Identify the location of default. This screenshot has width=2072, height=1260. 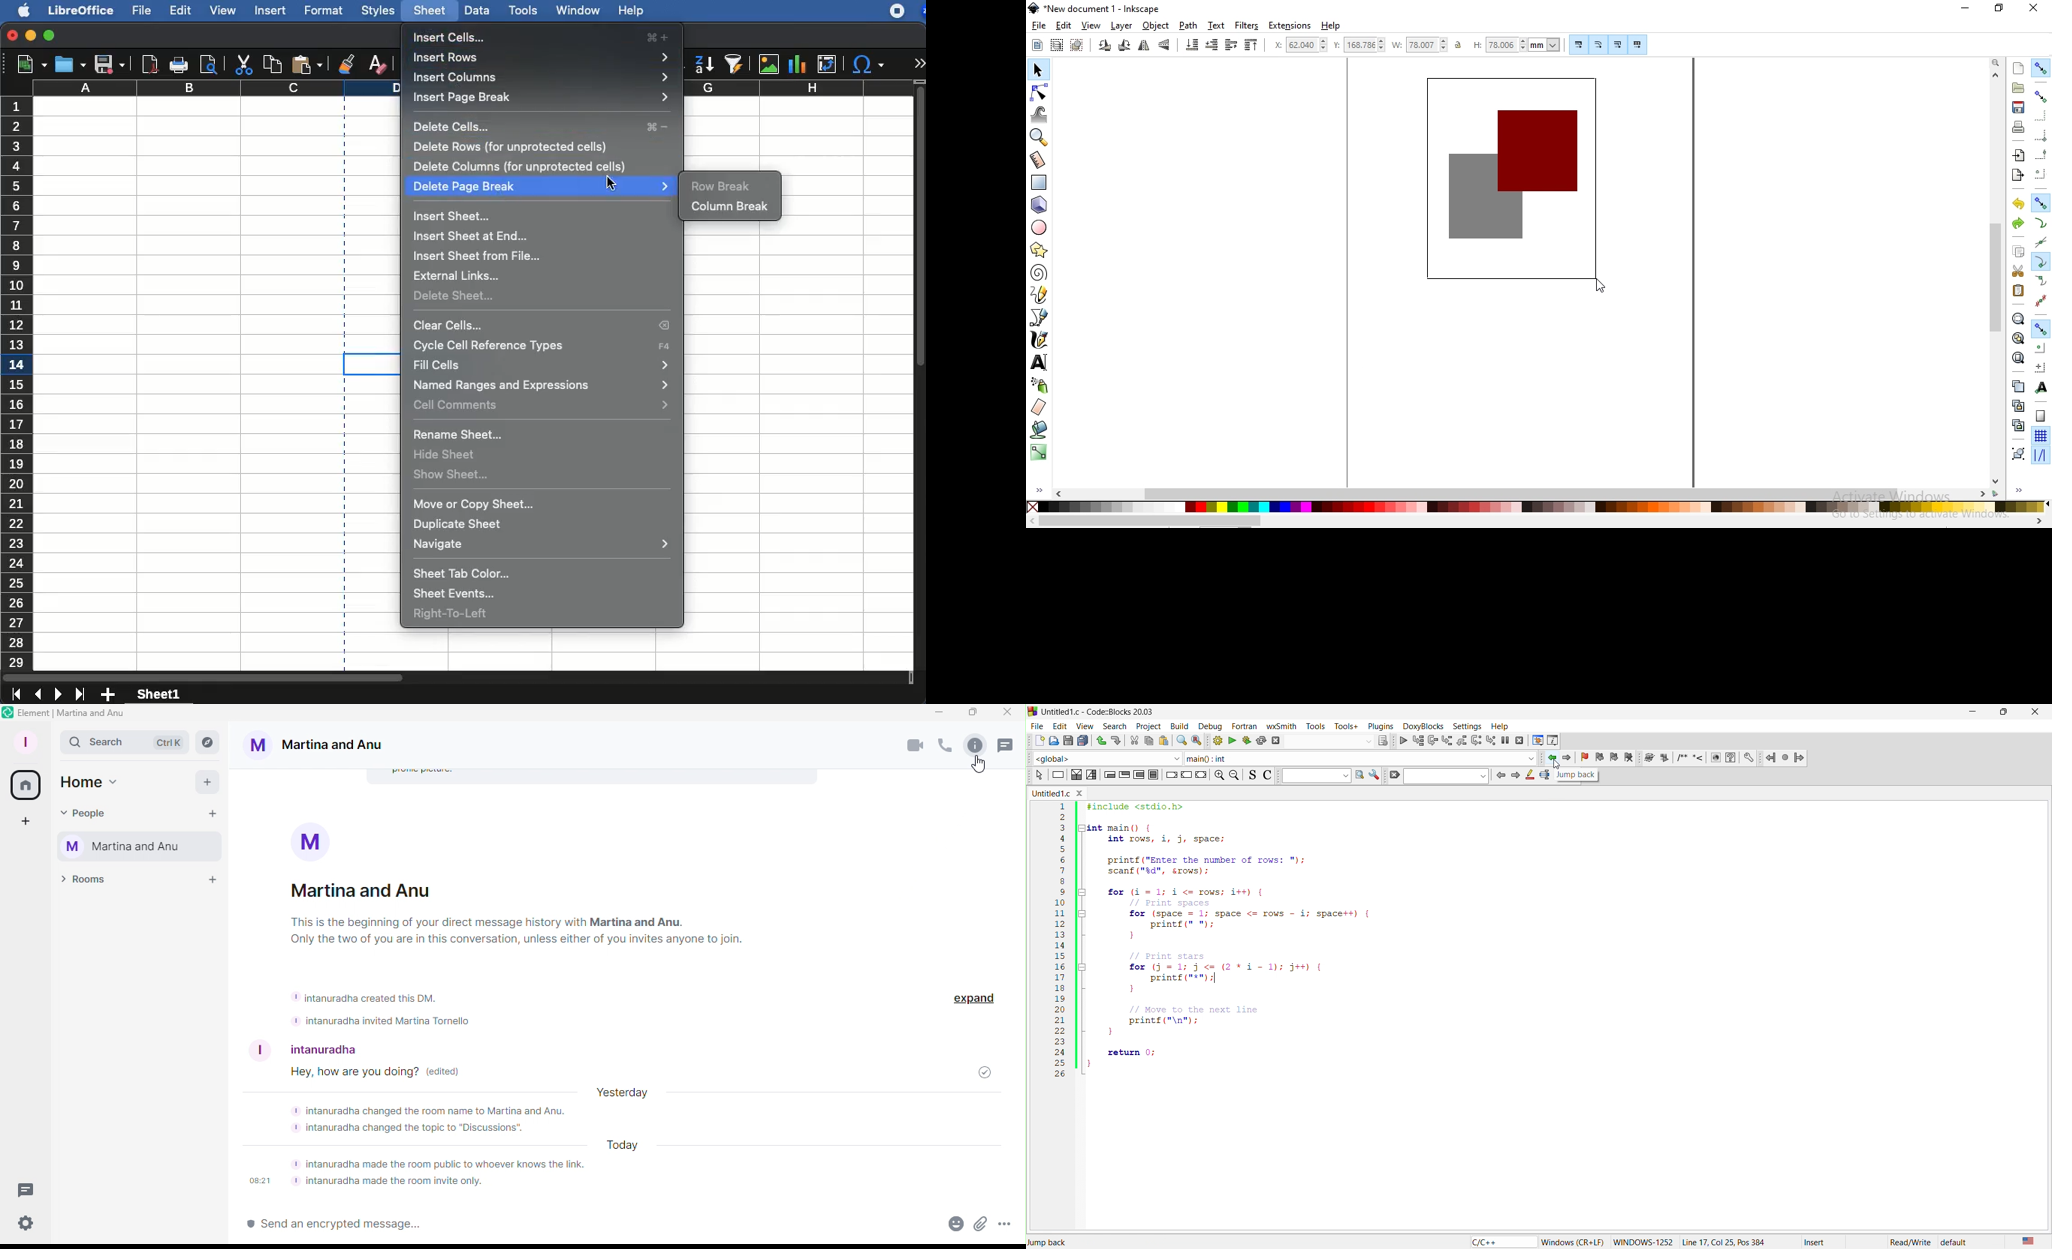
(1960, 1240).